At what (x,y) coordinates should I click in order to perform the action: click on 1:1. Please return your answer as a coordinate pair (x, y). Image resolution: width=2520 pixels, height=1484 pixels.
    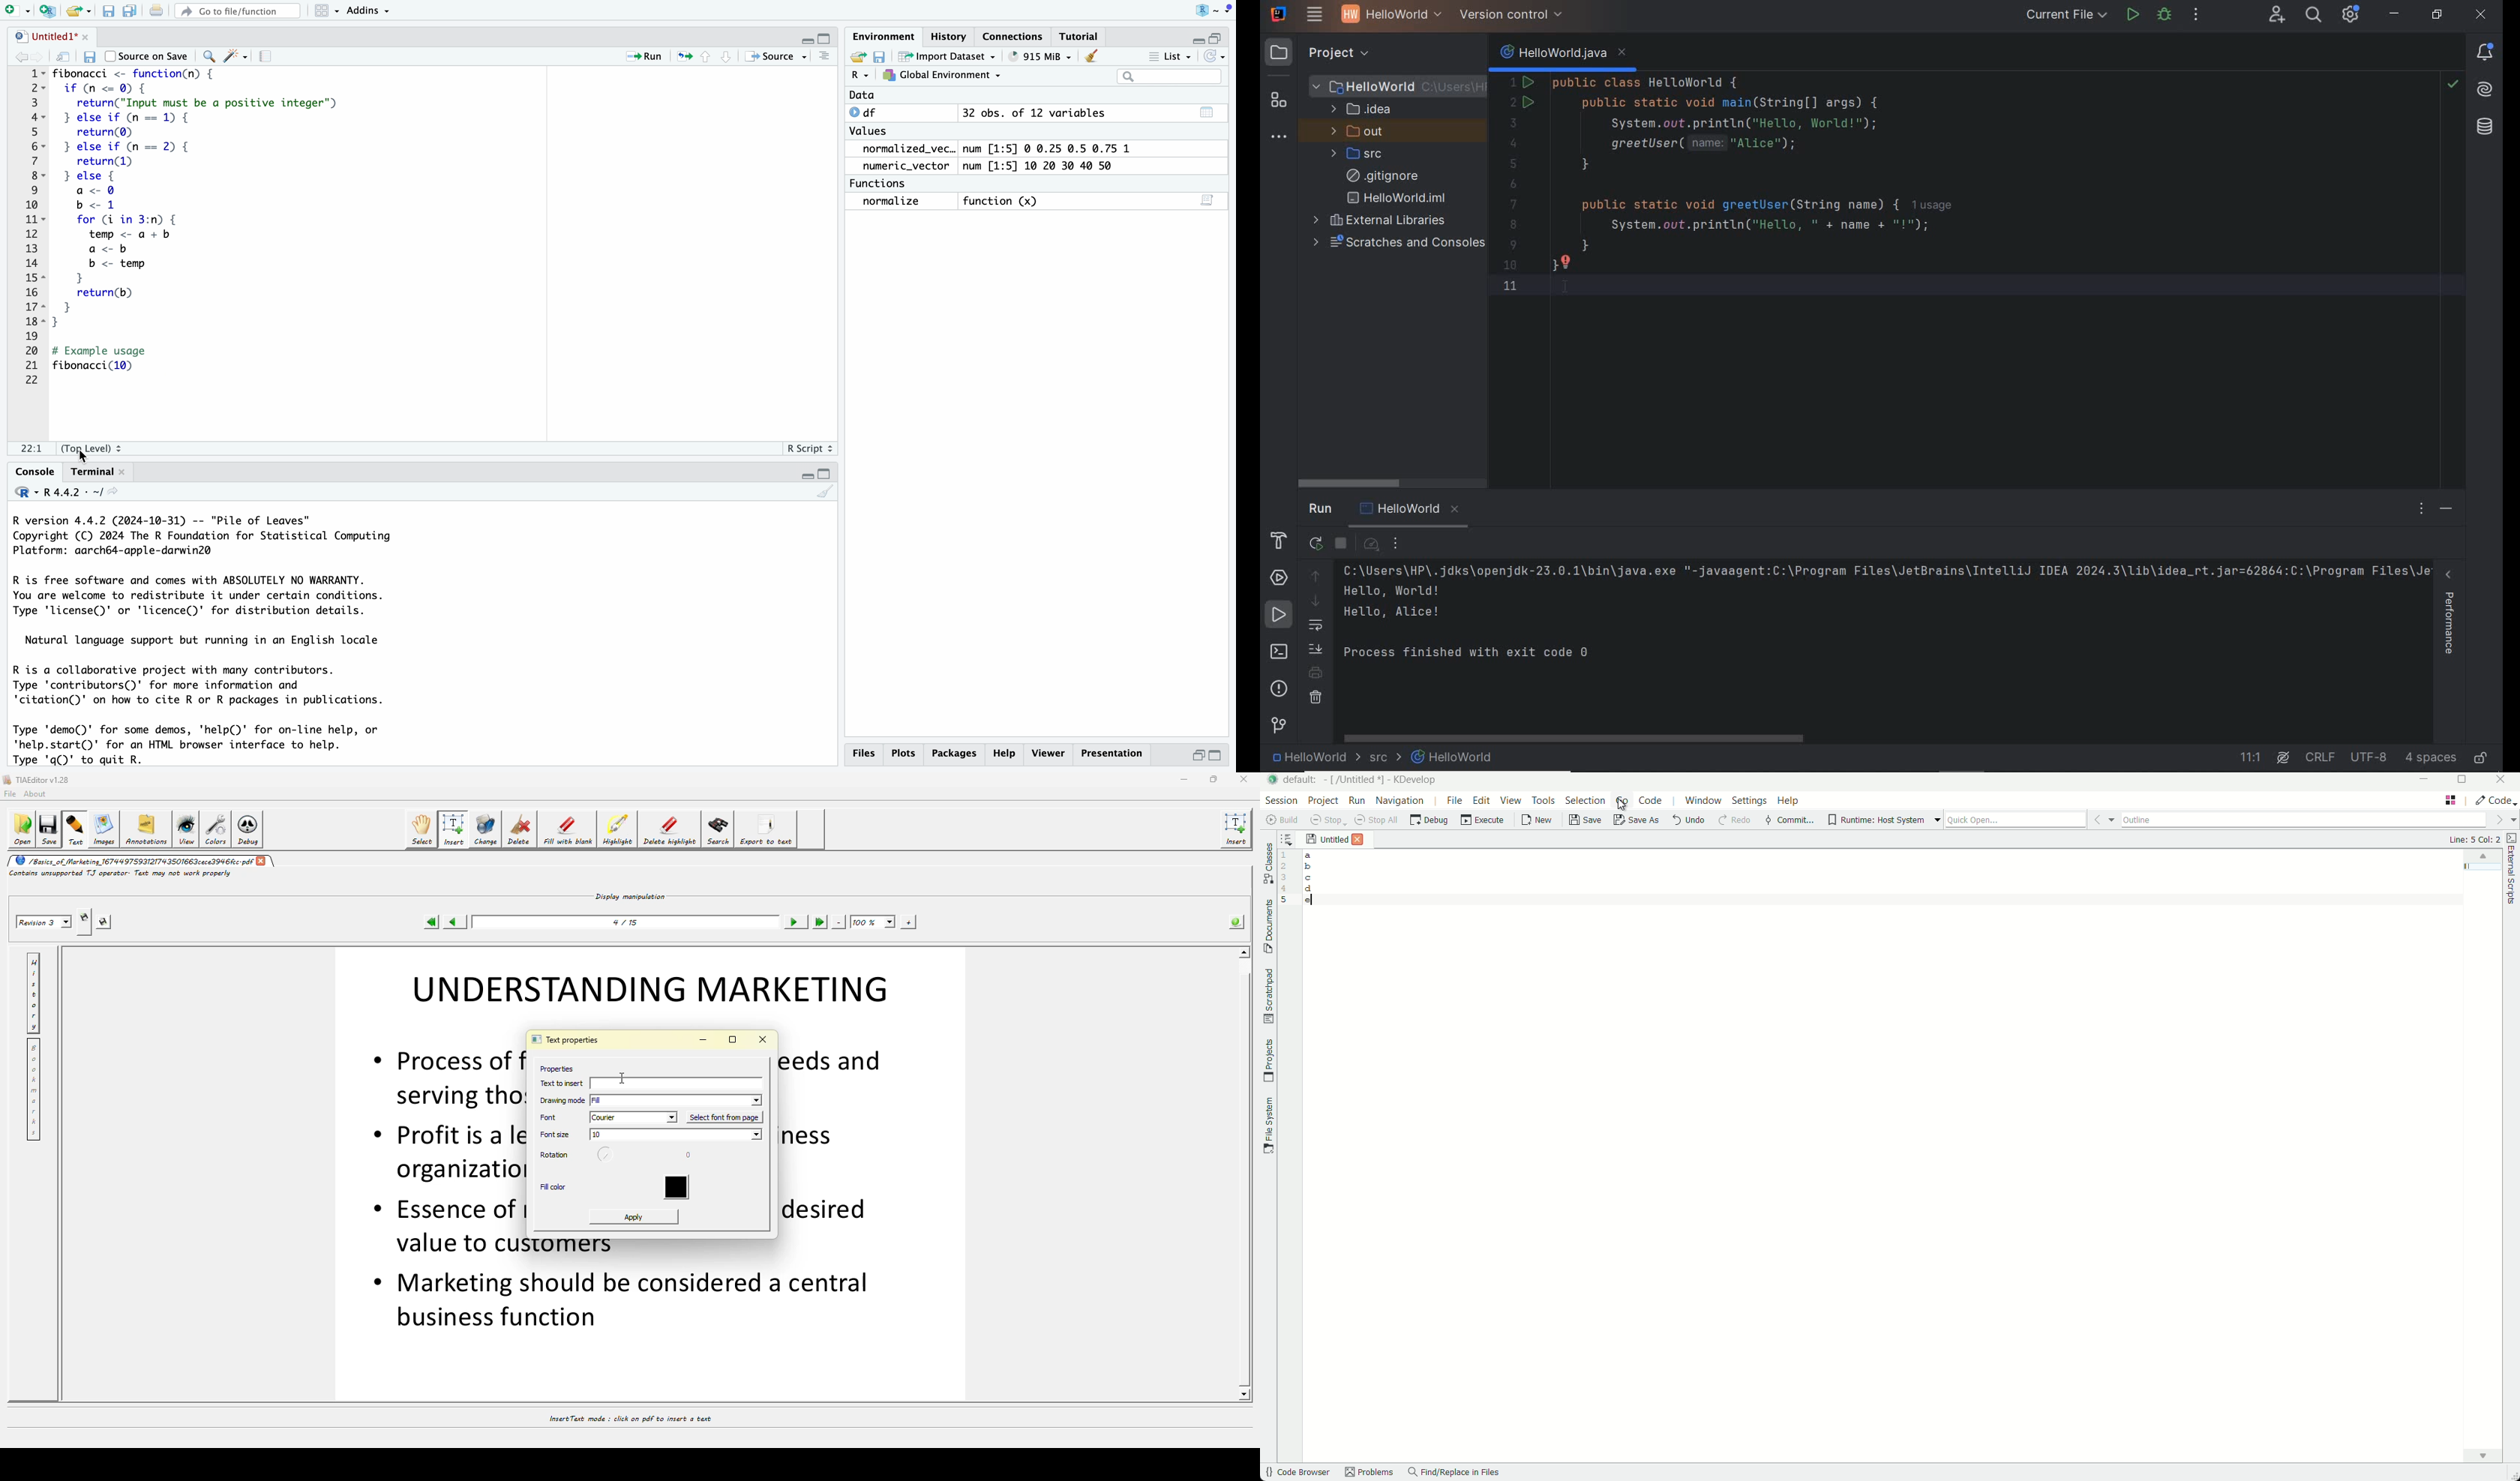
    Looking at the image, I should click on (32, 449).